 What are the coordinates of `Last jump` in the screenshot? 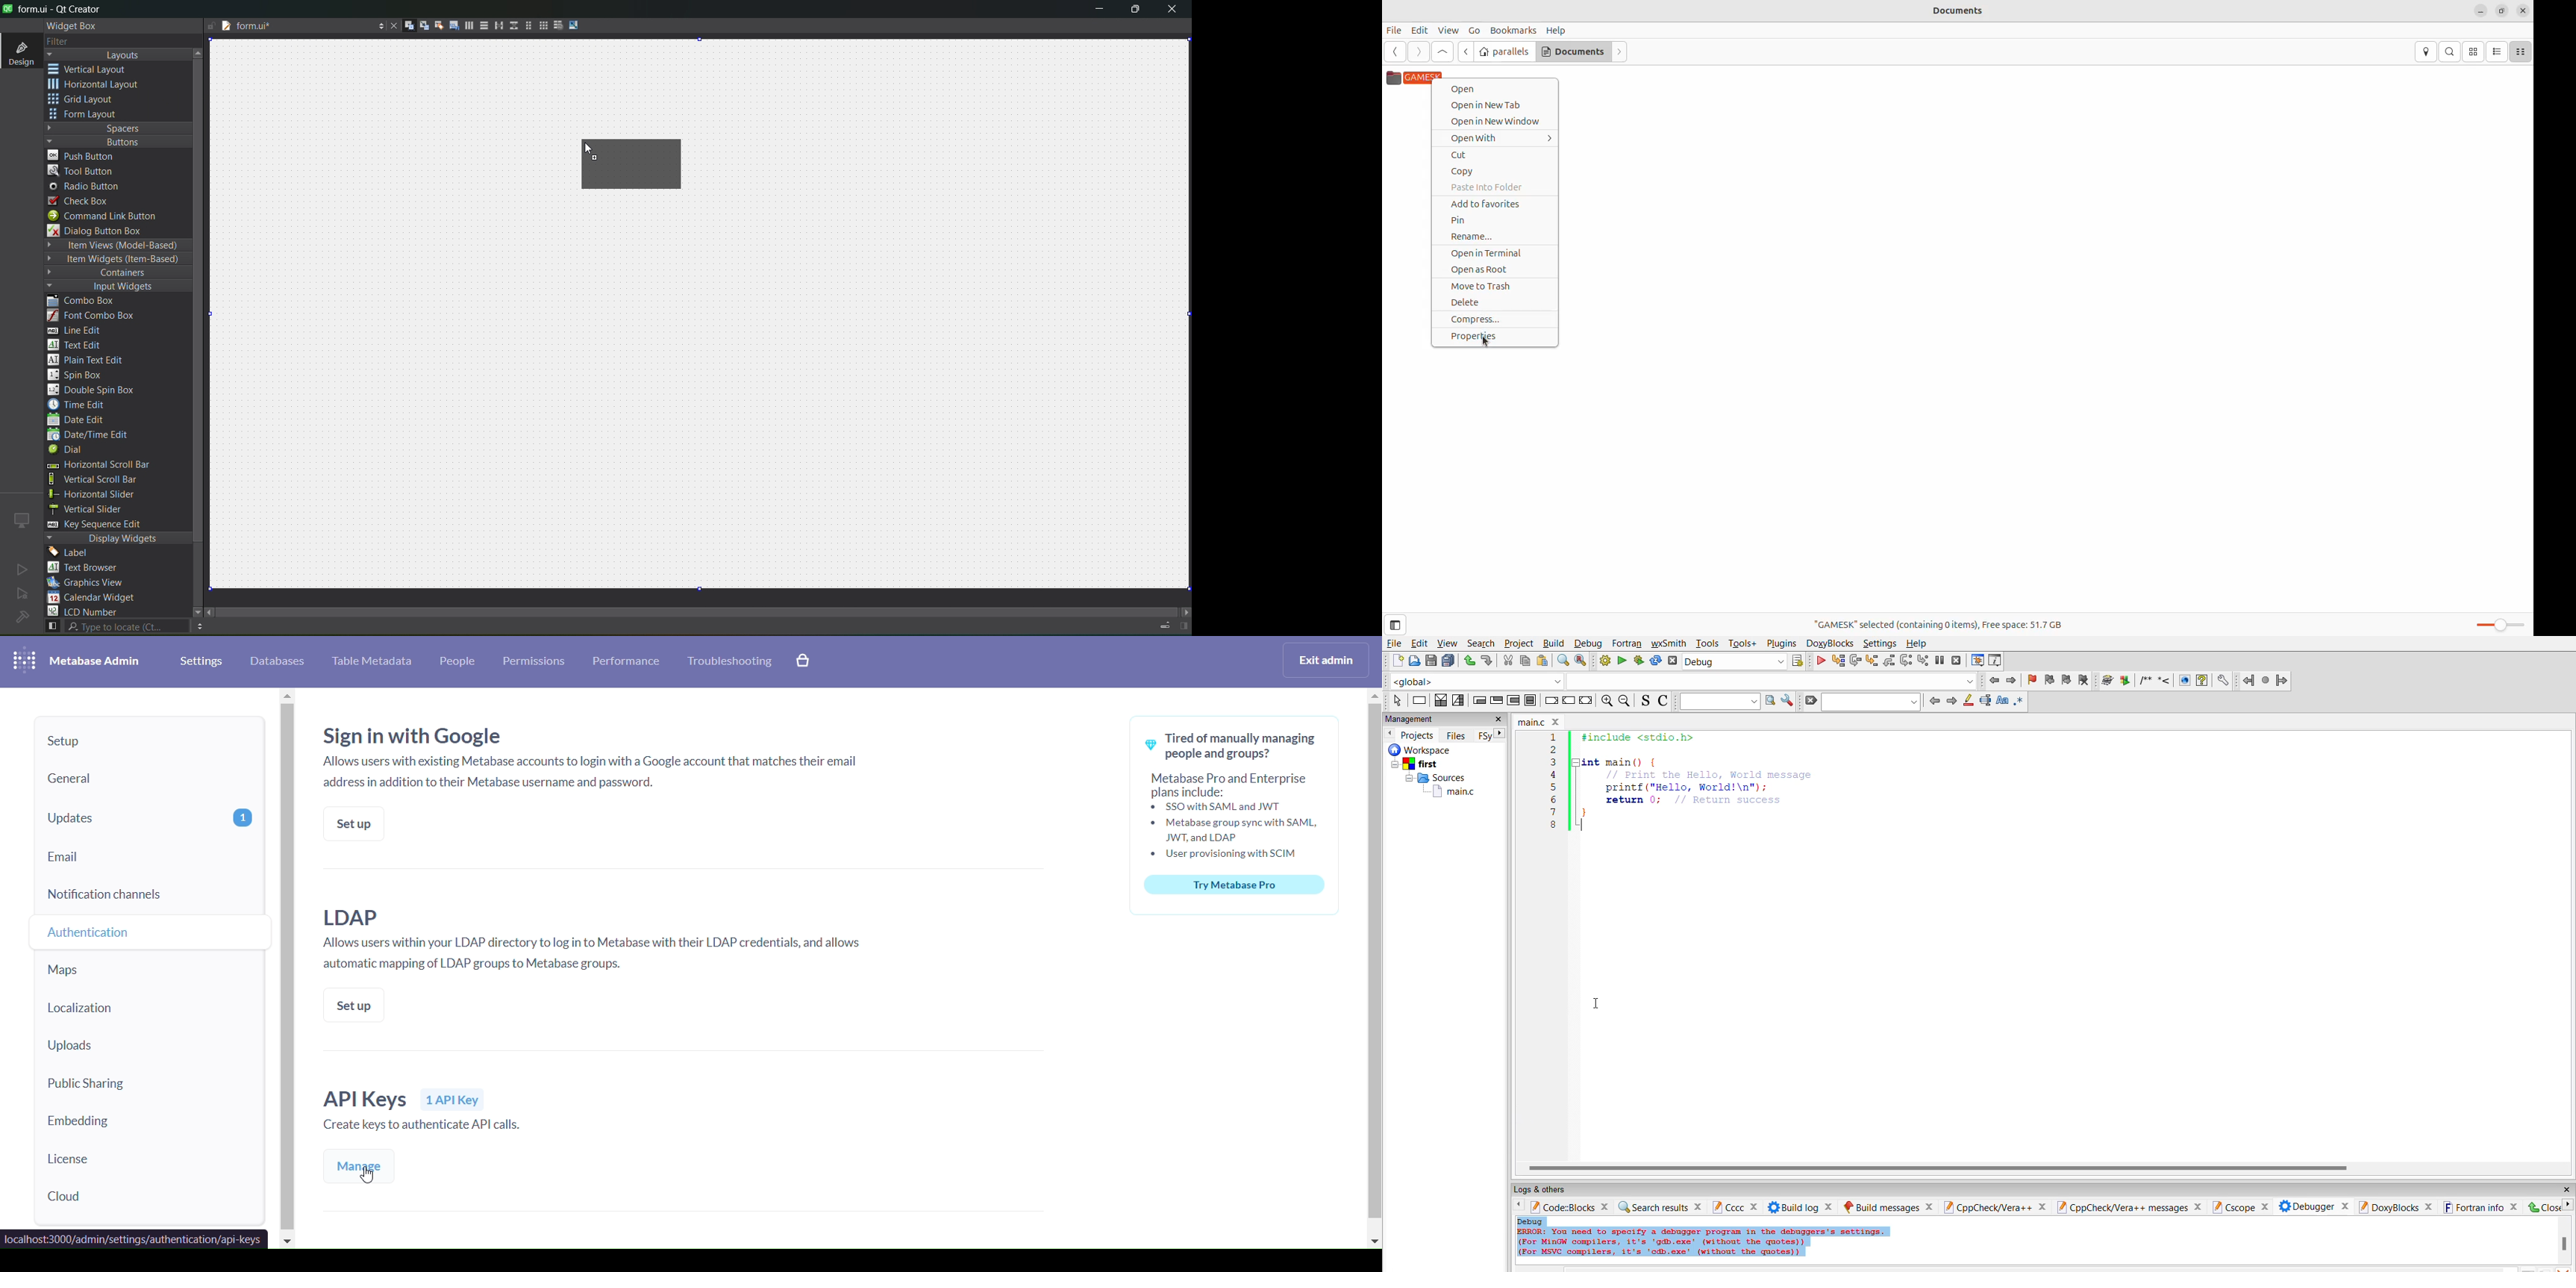 It's located at (2264, 681).